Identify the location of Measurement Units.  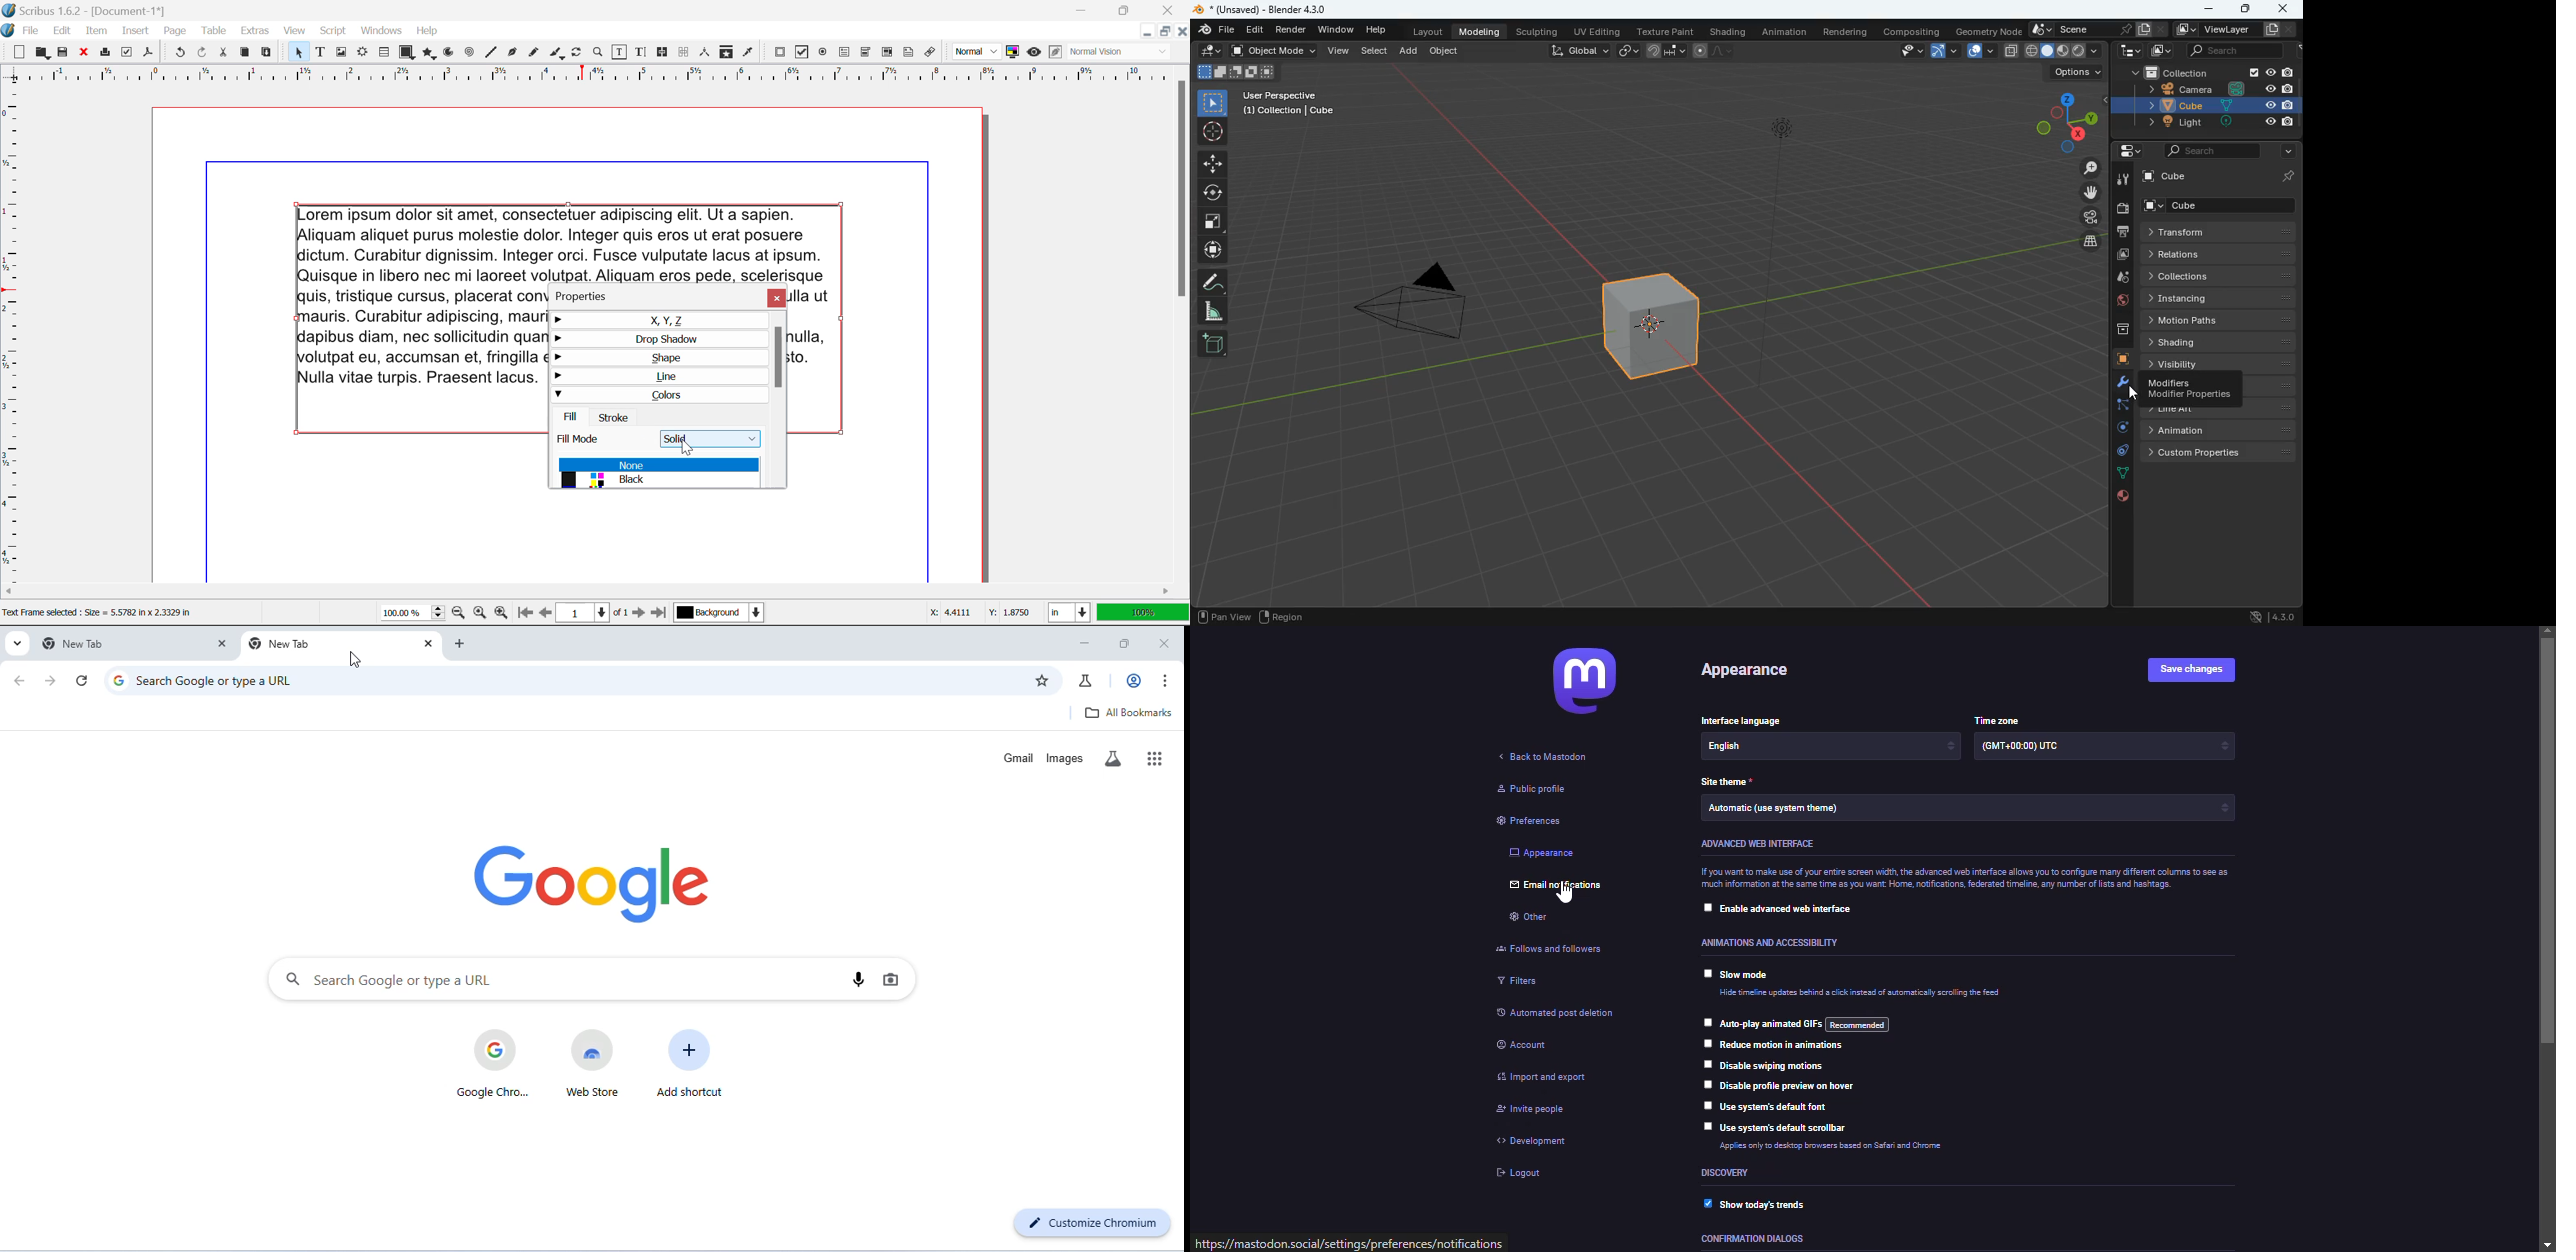
(1070, 614).